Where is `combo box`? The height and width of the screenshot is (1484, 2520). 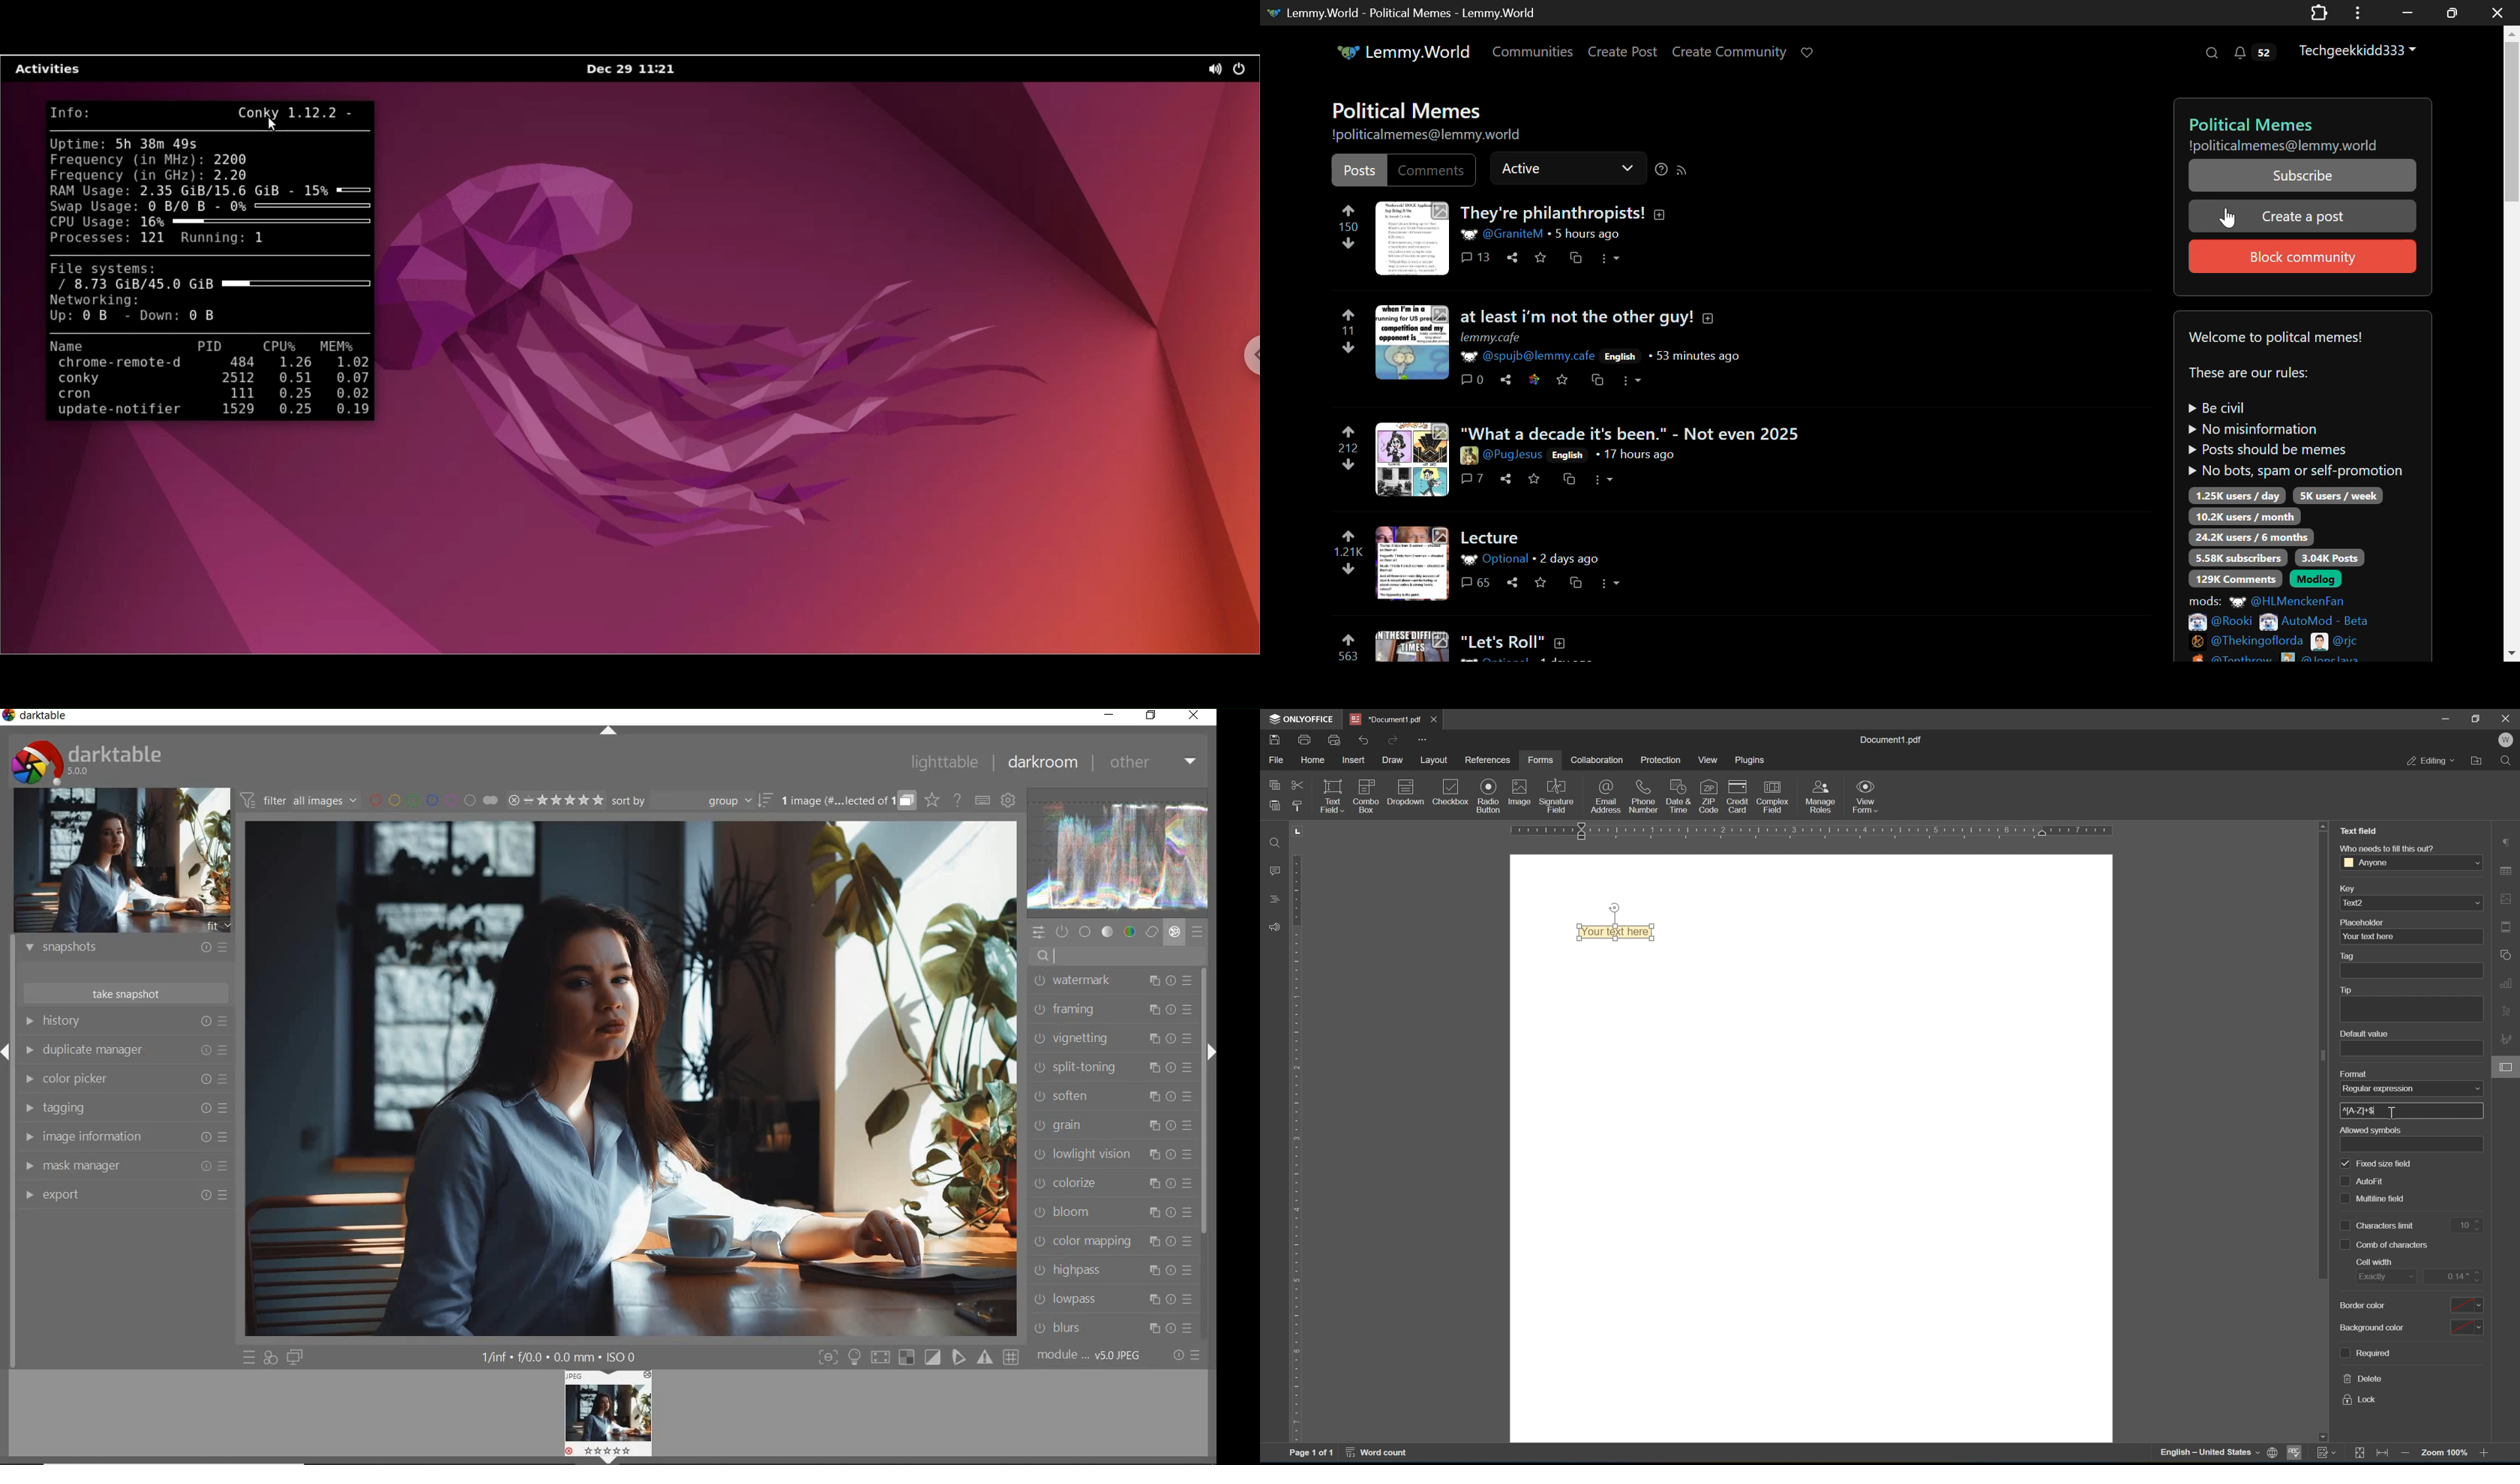 combo box is located at coordinates (1366, 796).